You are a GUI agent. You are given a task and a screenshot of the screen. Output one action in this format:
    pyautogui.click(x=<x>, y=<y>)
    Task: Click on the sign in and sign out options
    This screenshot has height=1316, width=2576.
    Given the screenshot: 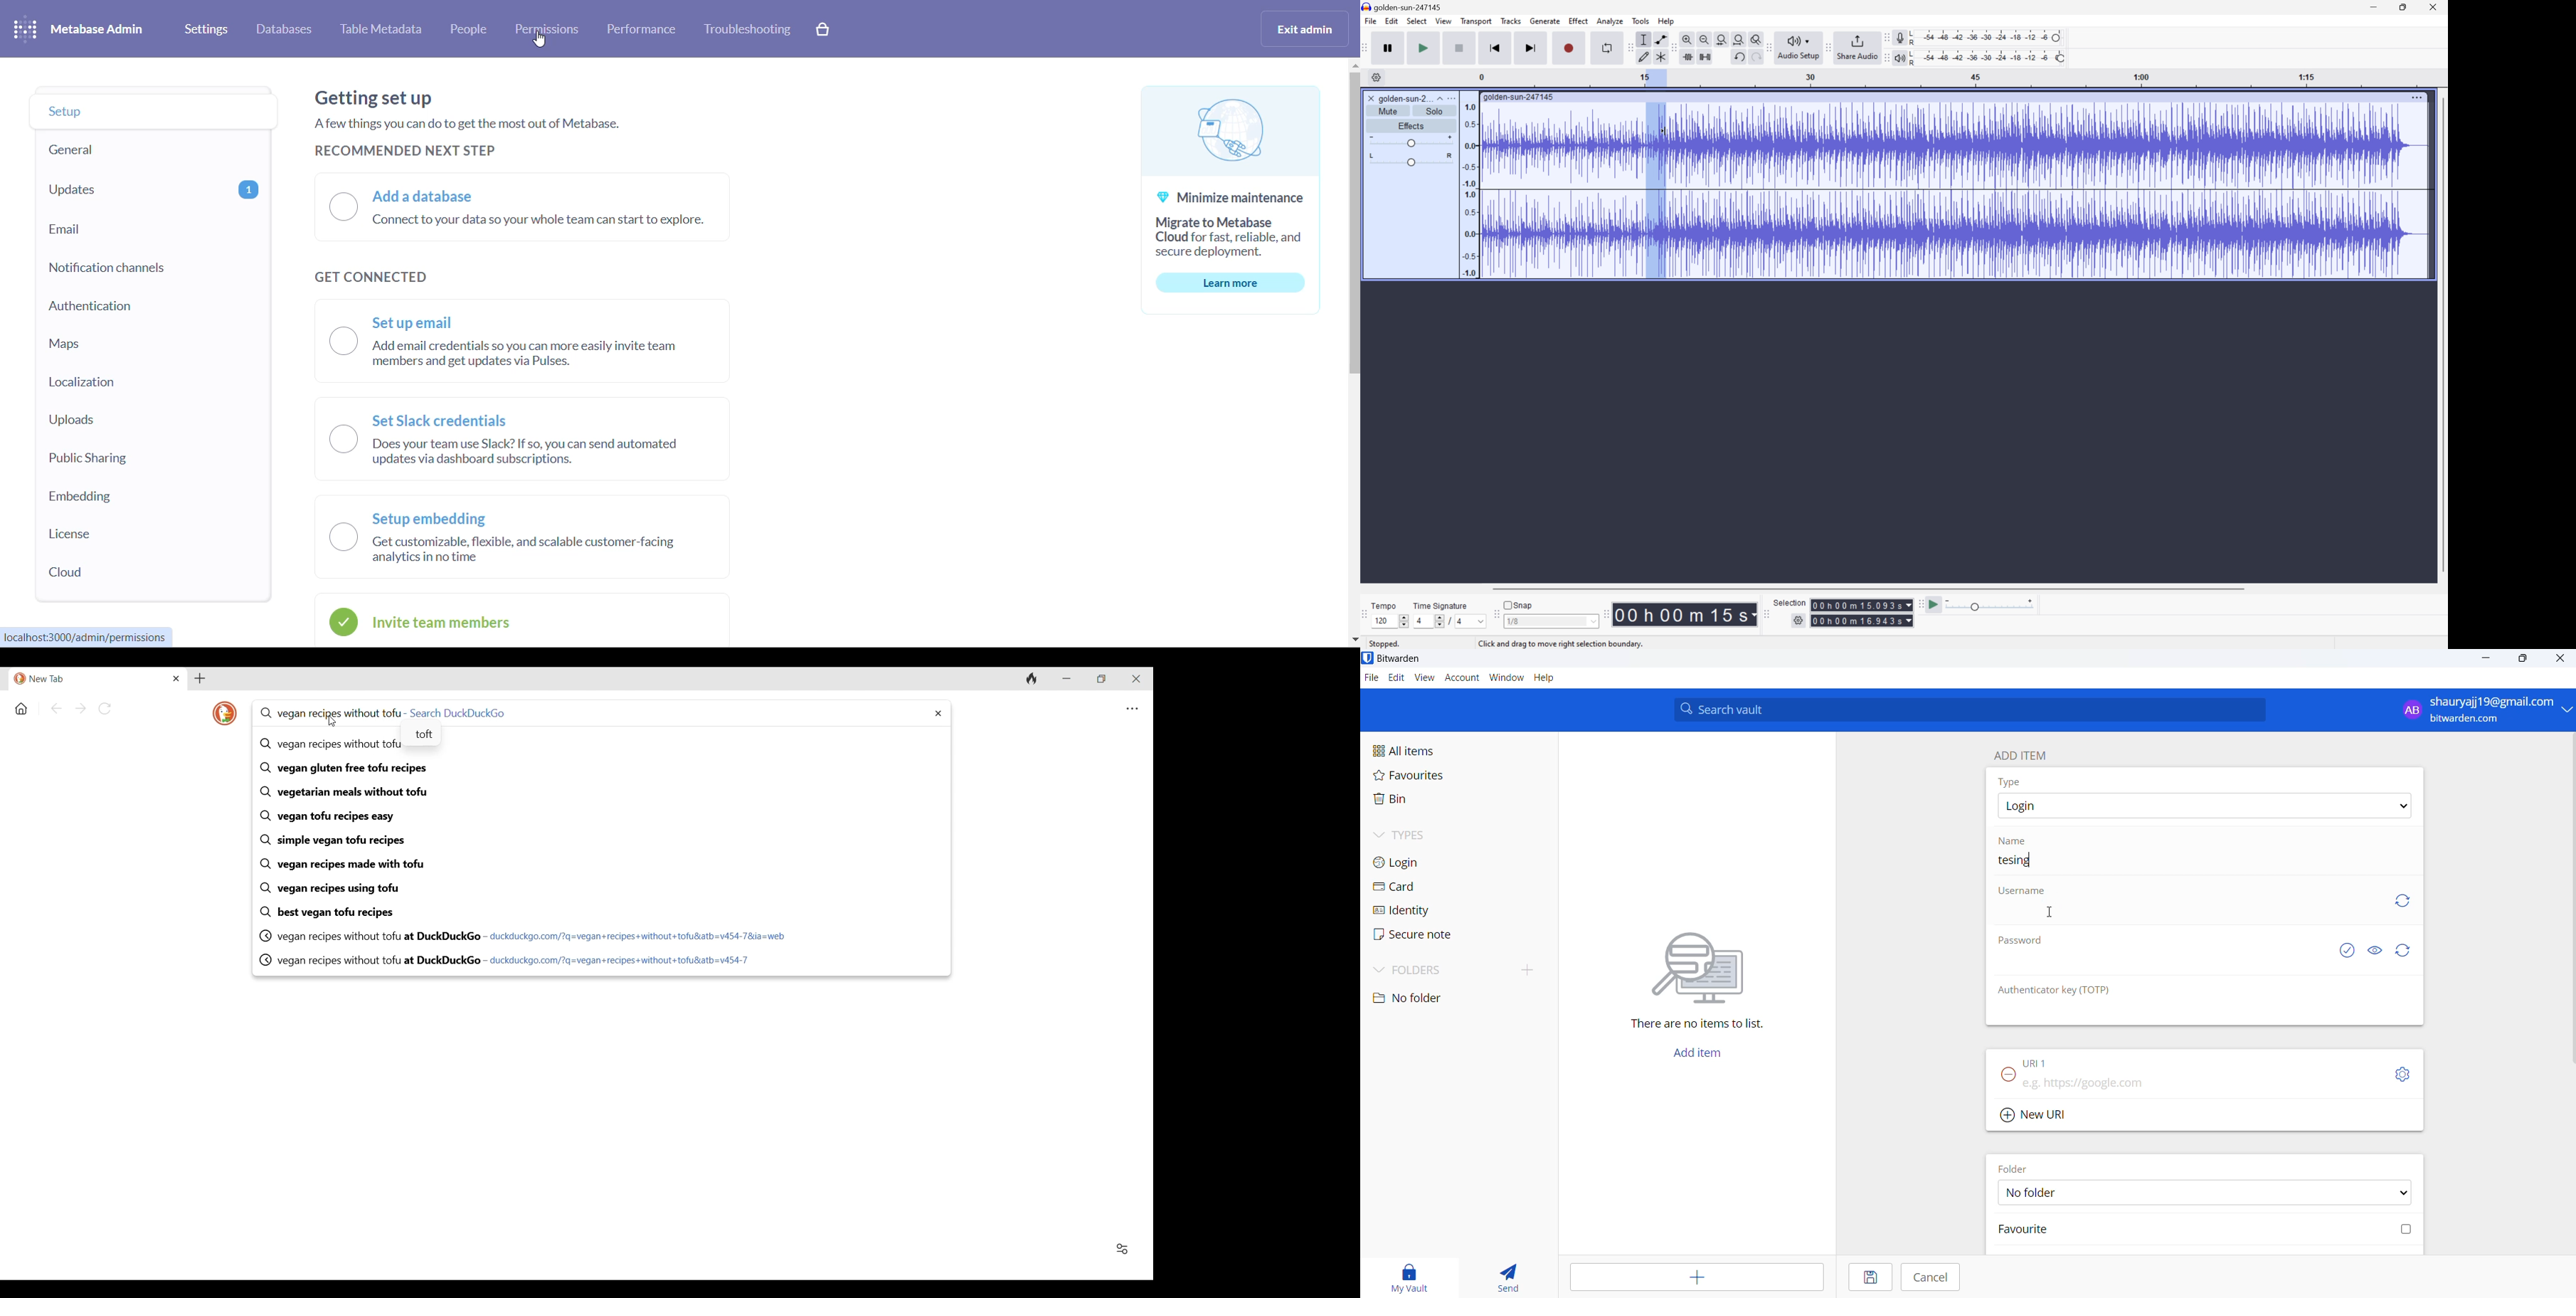 What is the action you would take?
    pyautogui.click(x=2484, y=710)
    